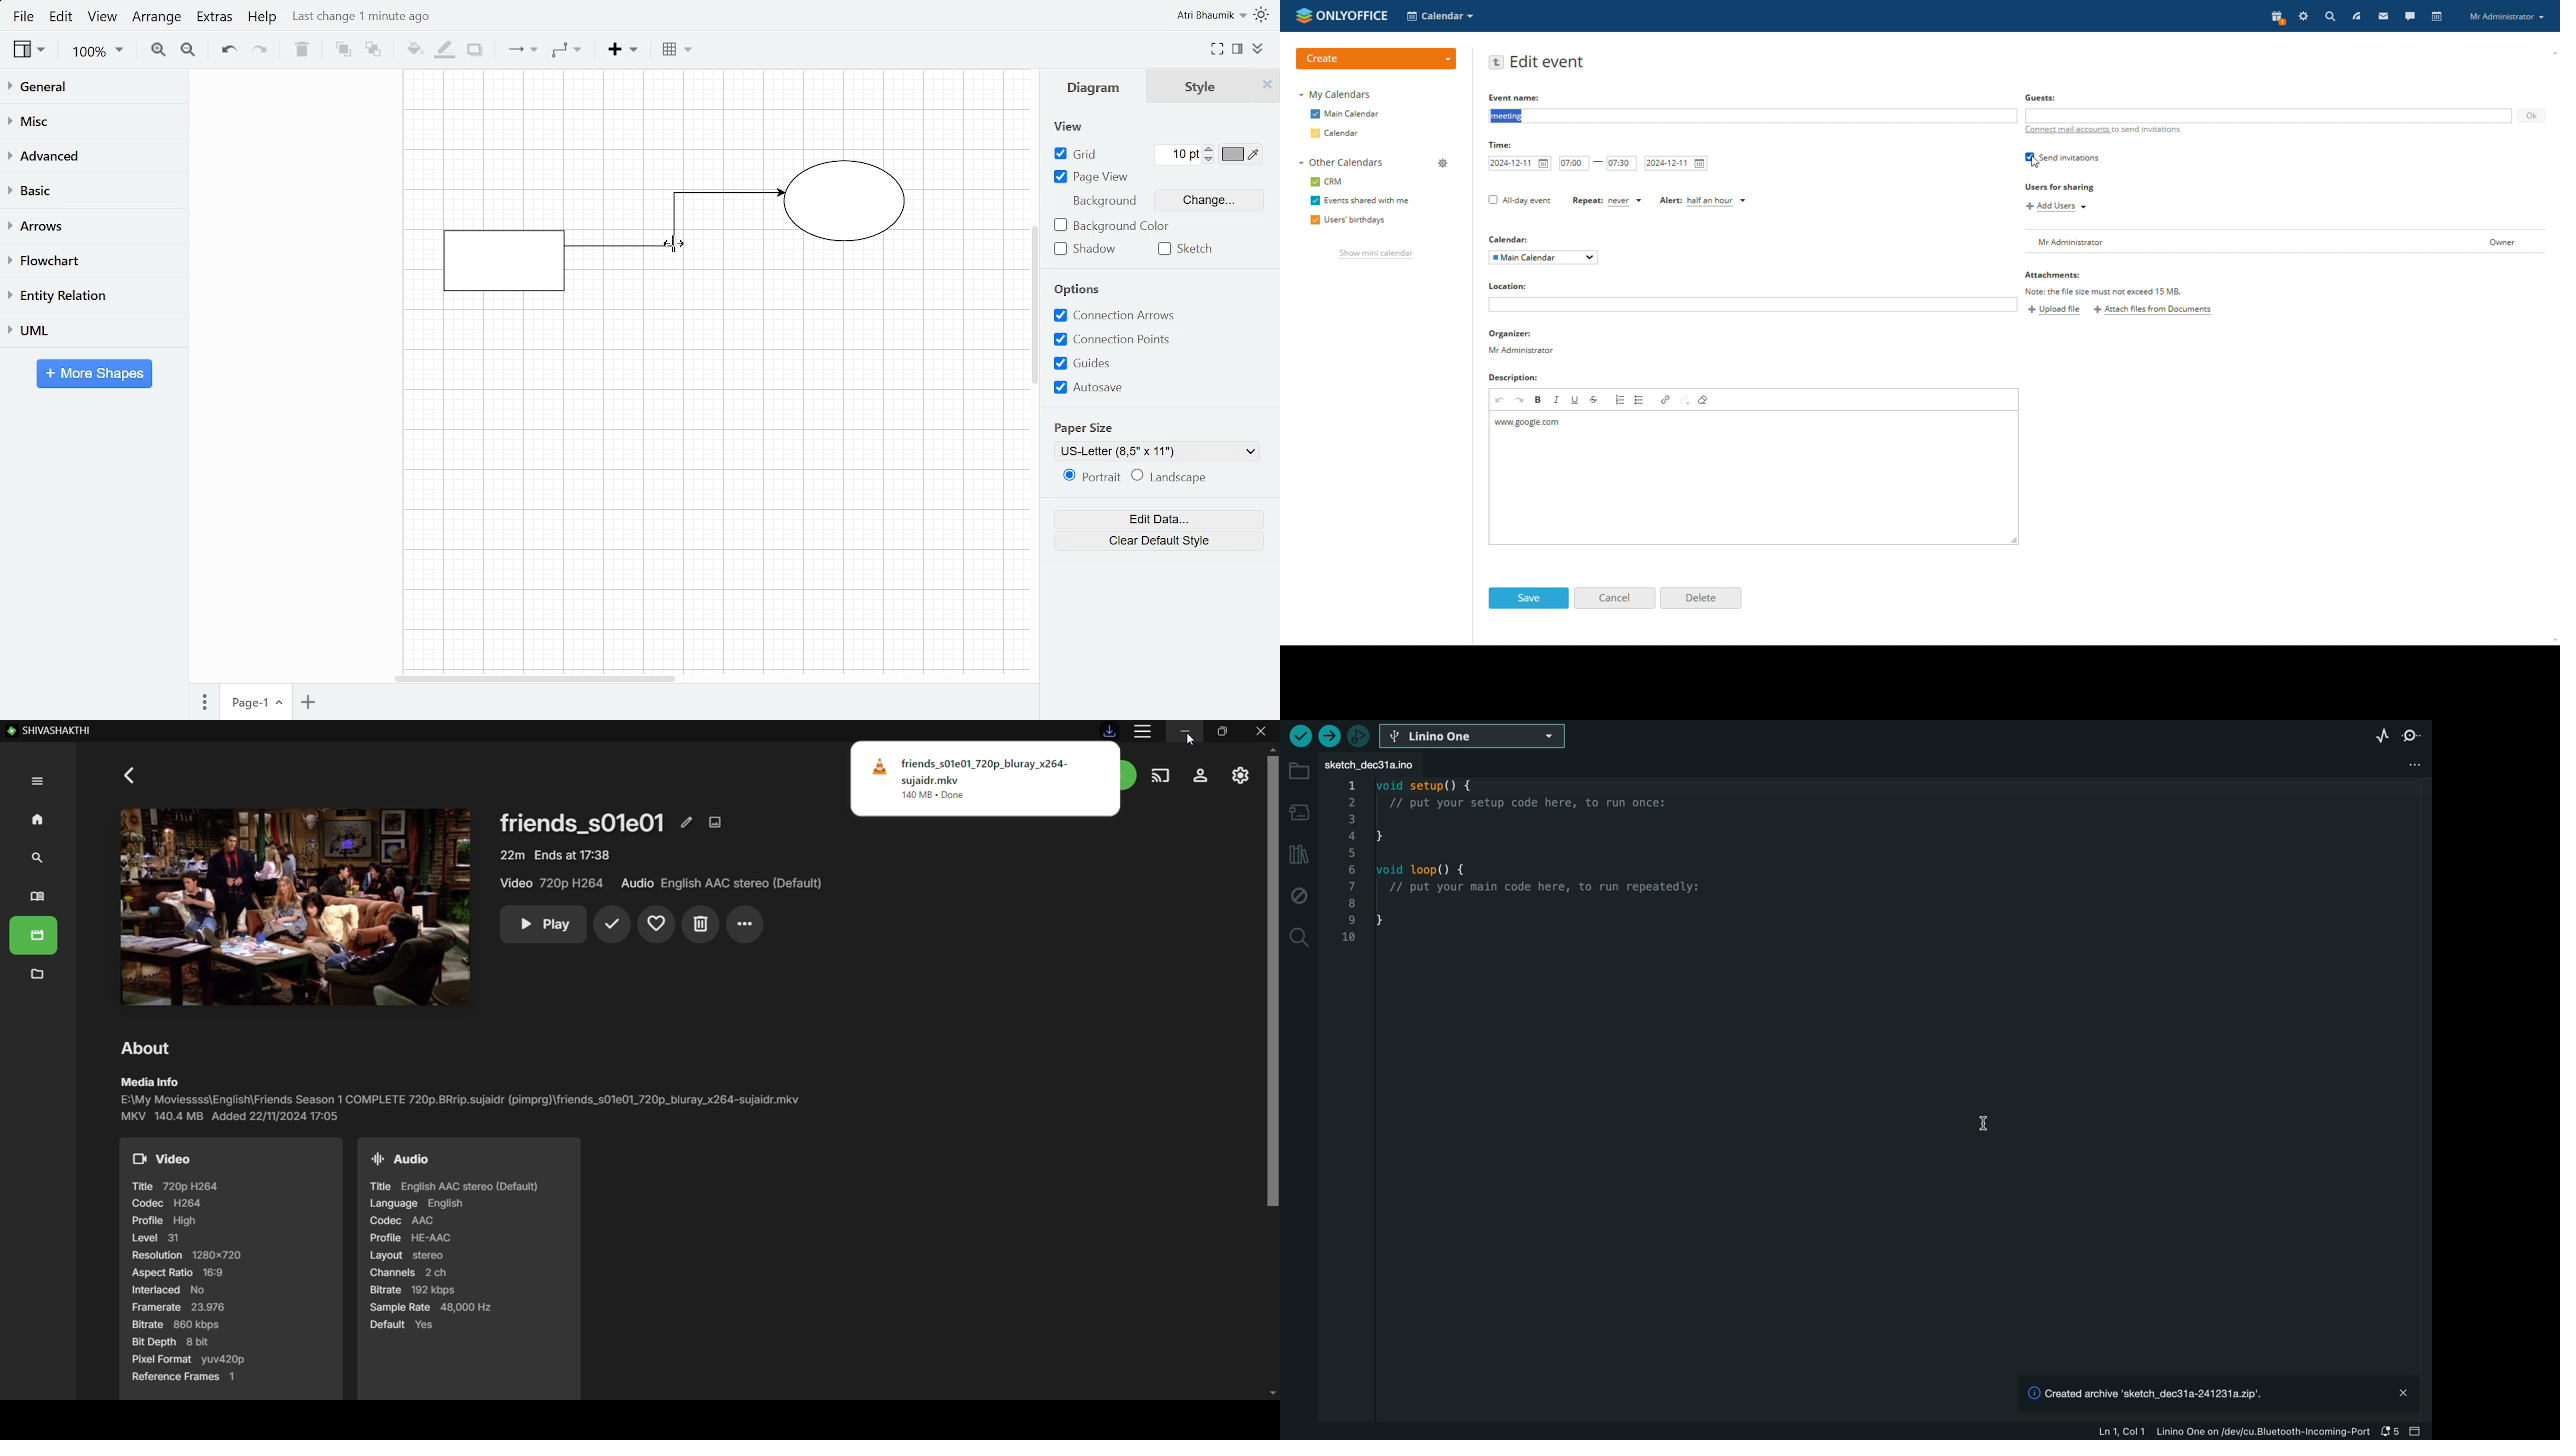  I want to click on Insert, so click(625, 52).